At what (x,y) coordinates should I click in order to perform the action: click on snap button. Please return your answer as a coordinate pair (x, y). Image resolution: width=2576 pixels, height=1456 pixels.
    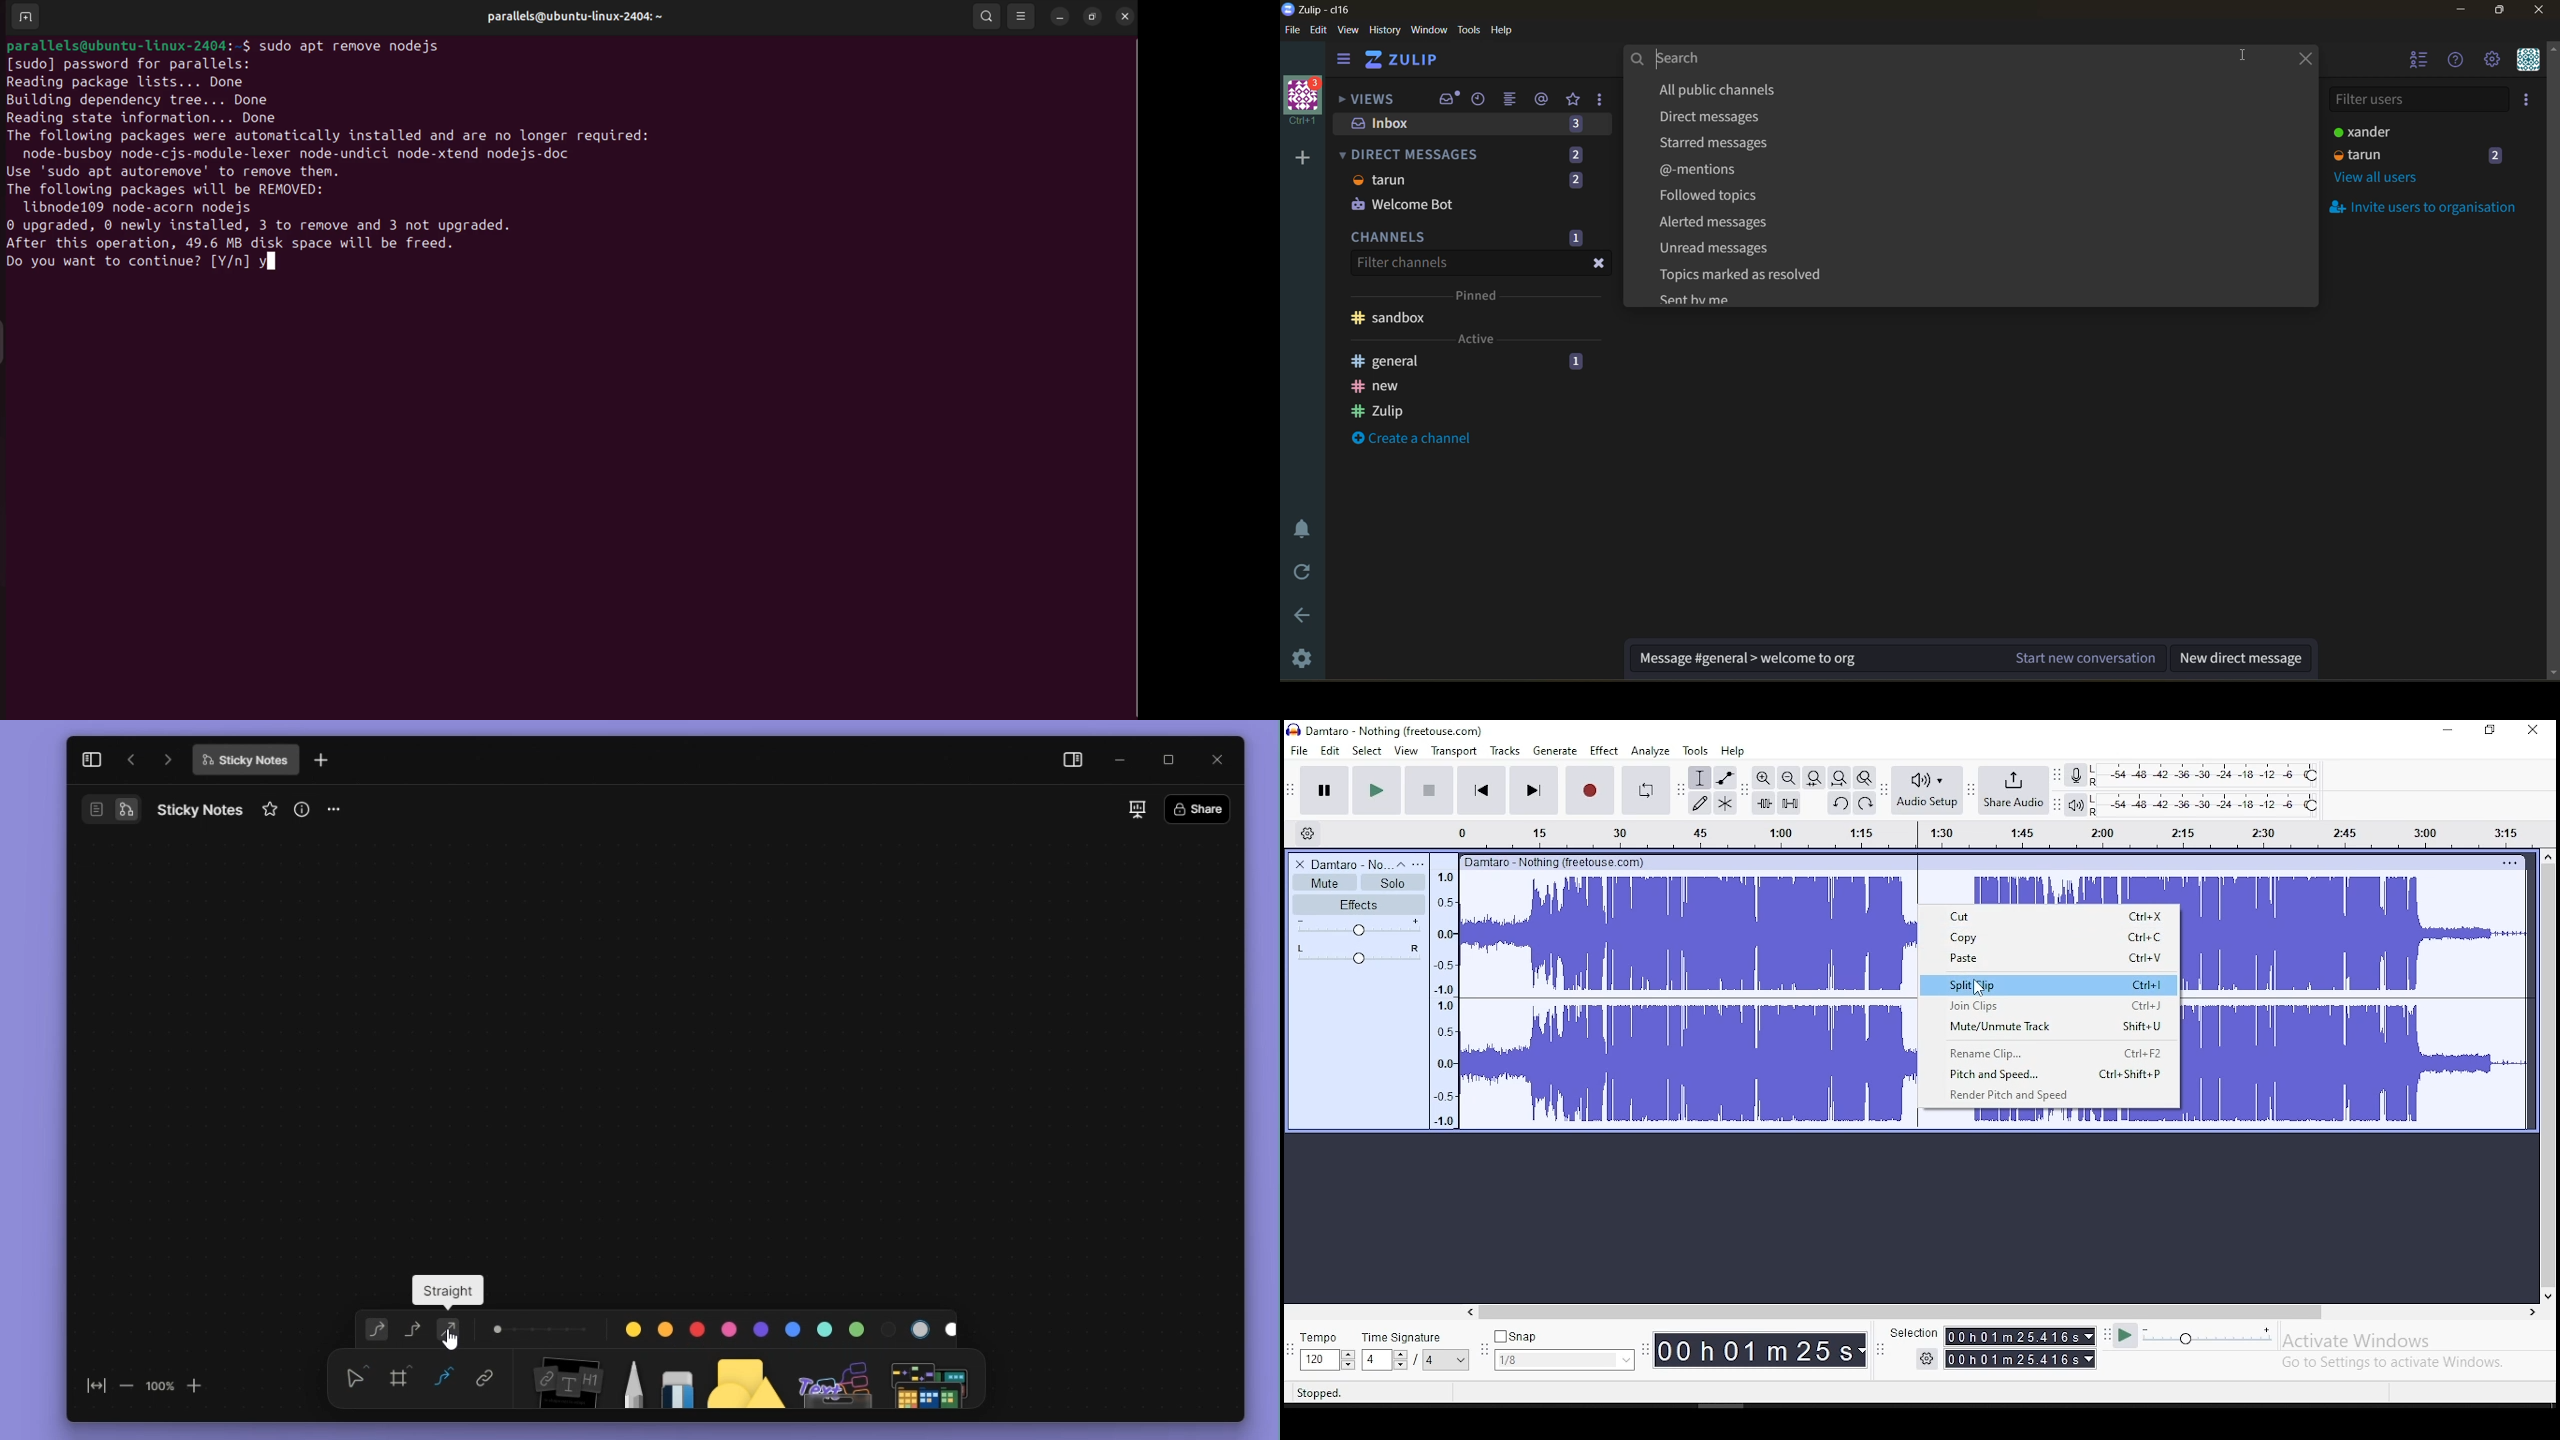
    Looking at the image, I should click on (1515, 1336).